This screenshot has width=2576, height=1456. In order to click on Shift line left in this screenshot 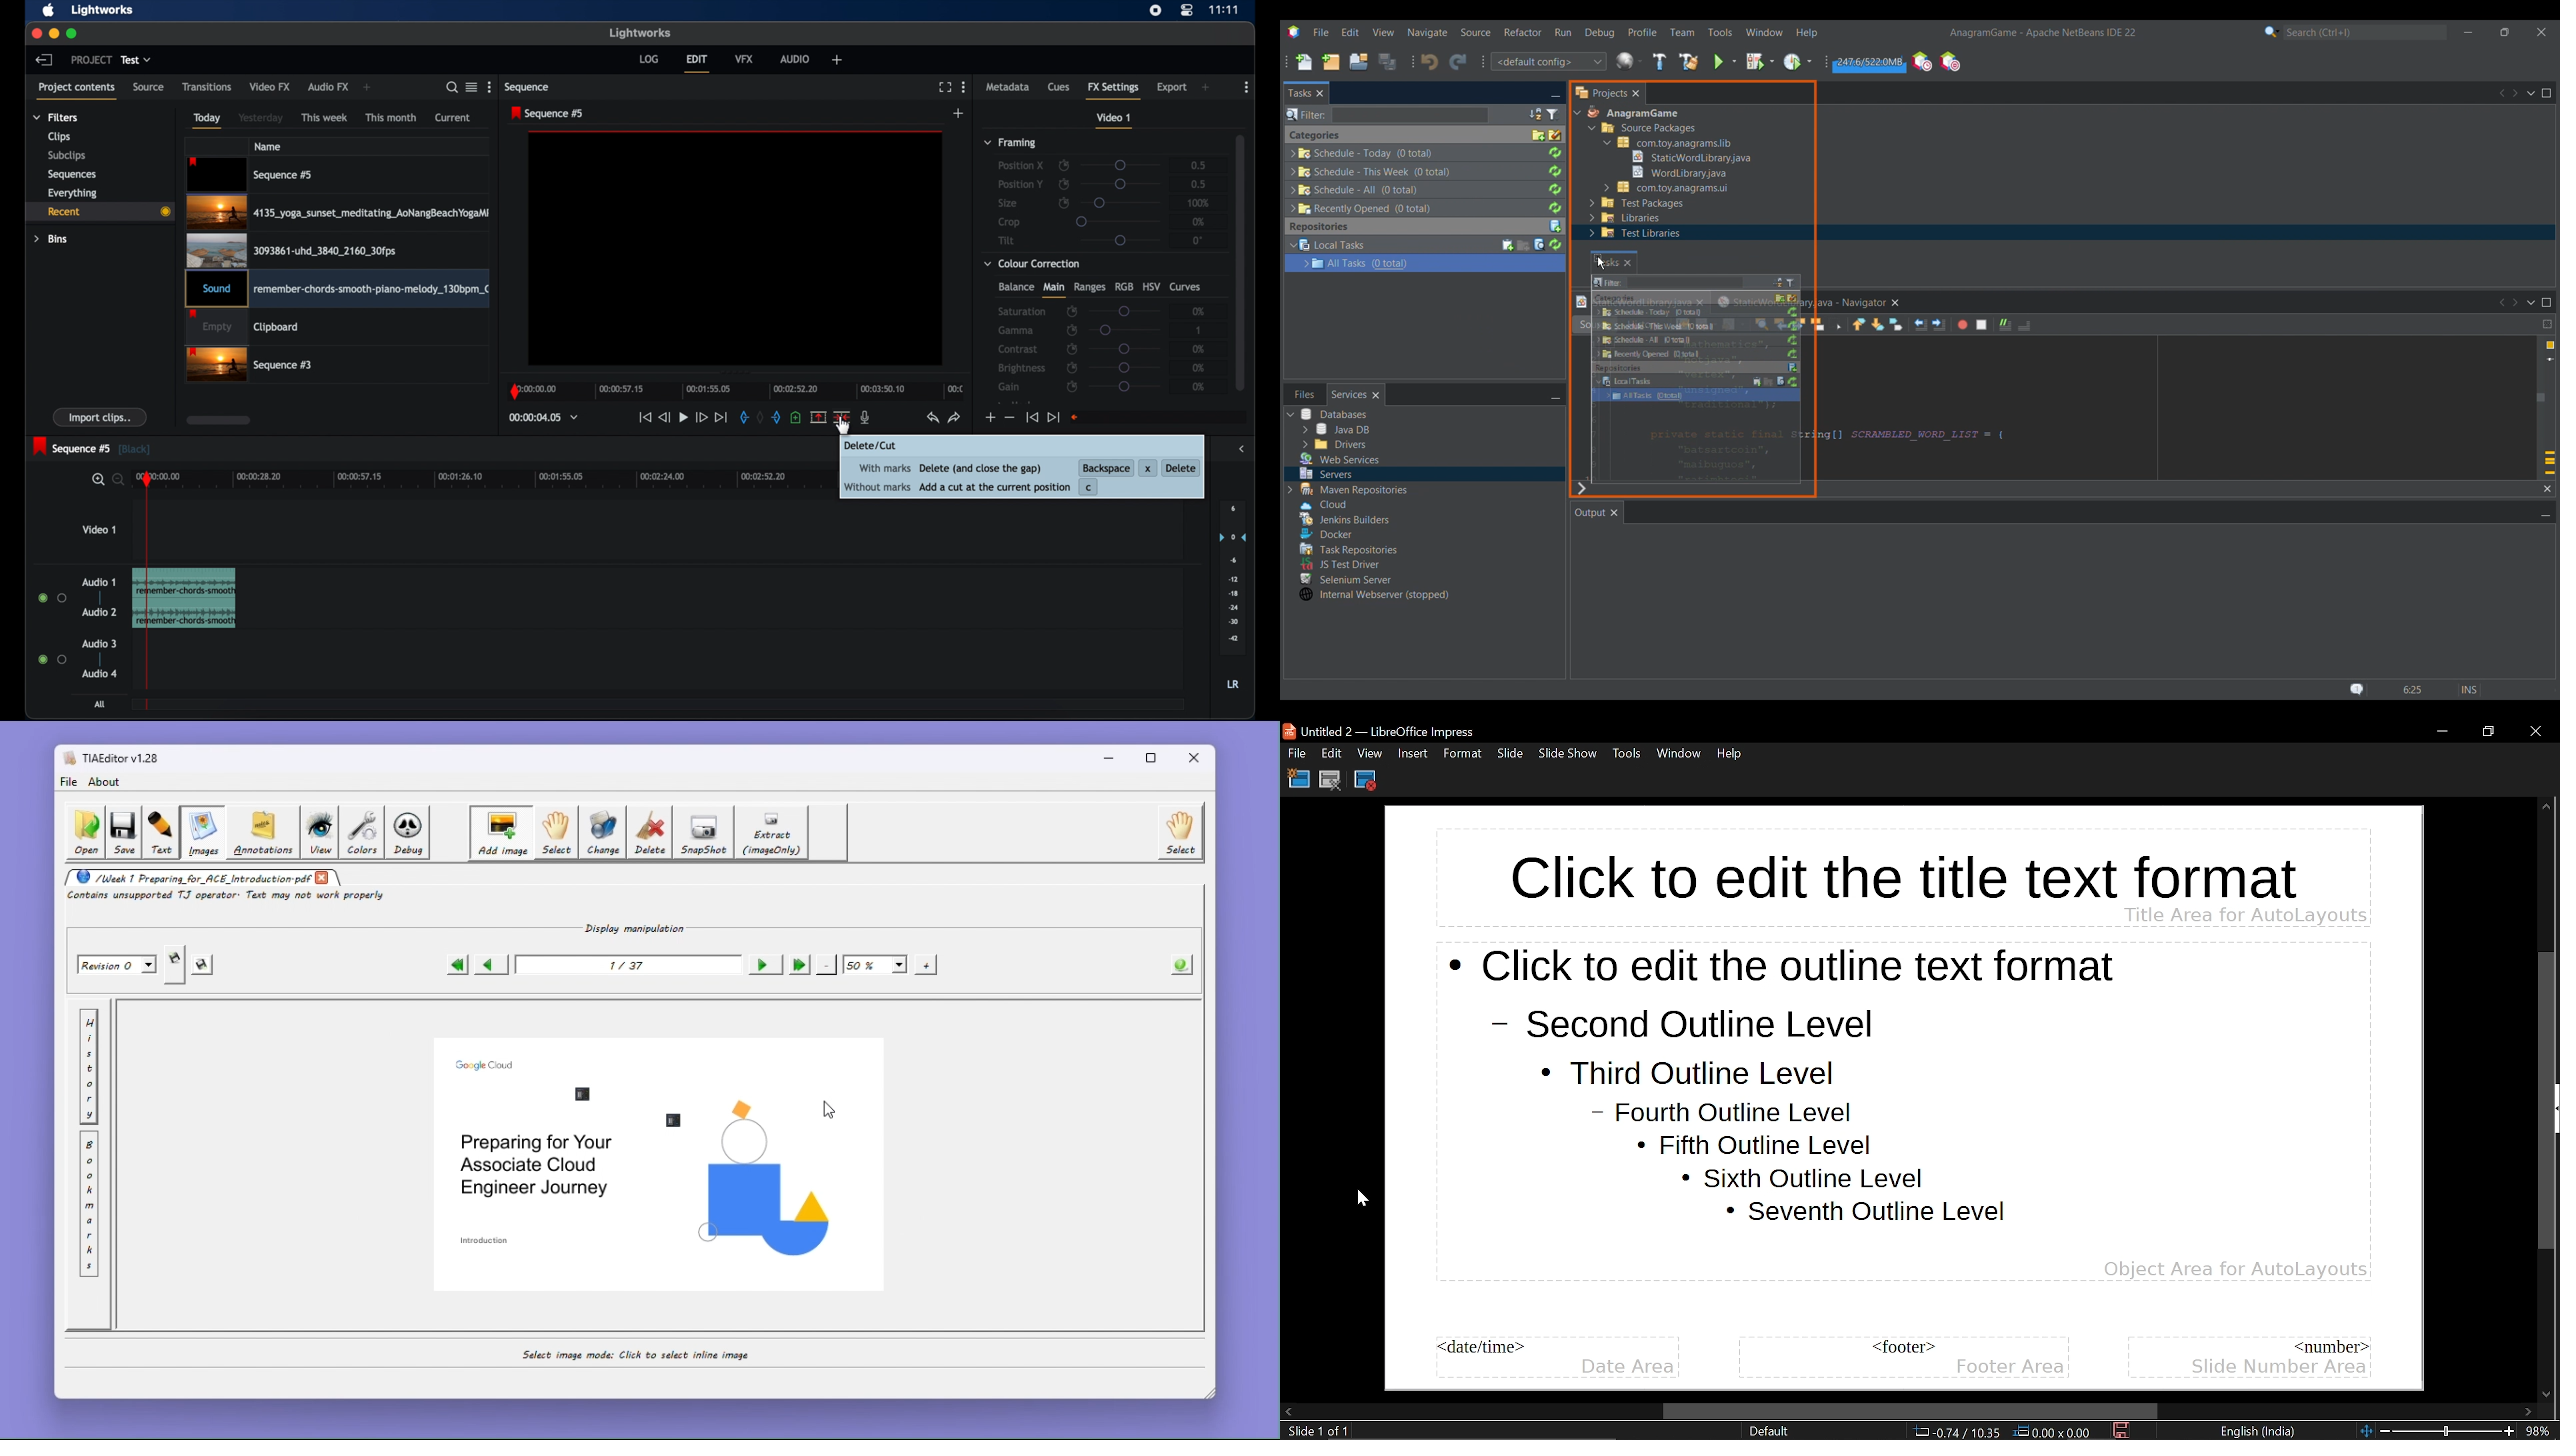, I will do `click(1921, 325)`.